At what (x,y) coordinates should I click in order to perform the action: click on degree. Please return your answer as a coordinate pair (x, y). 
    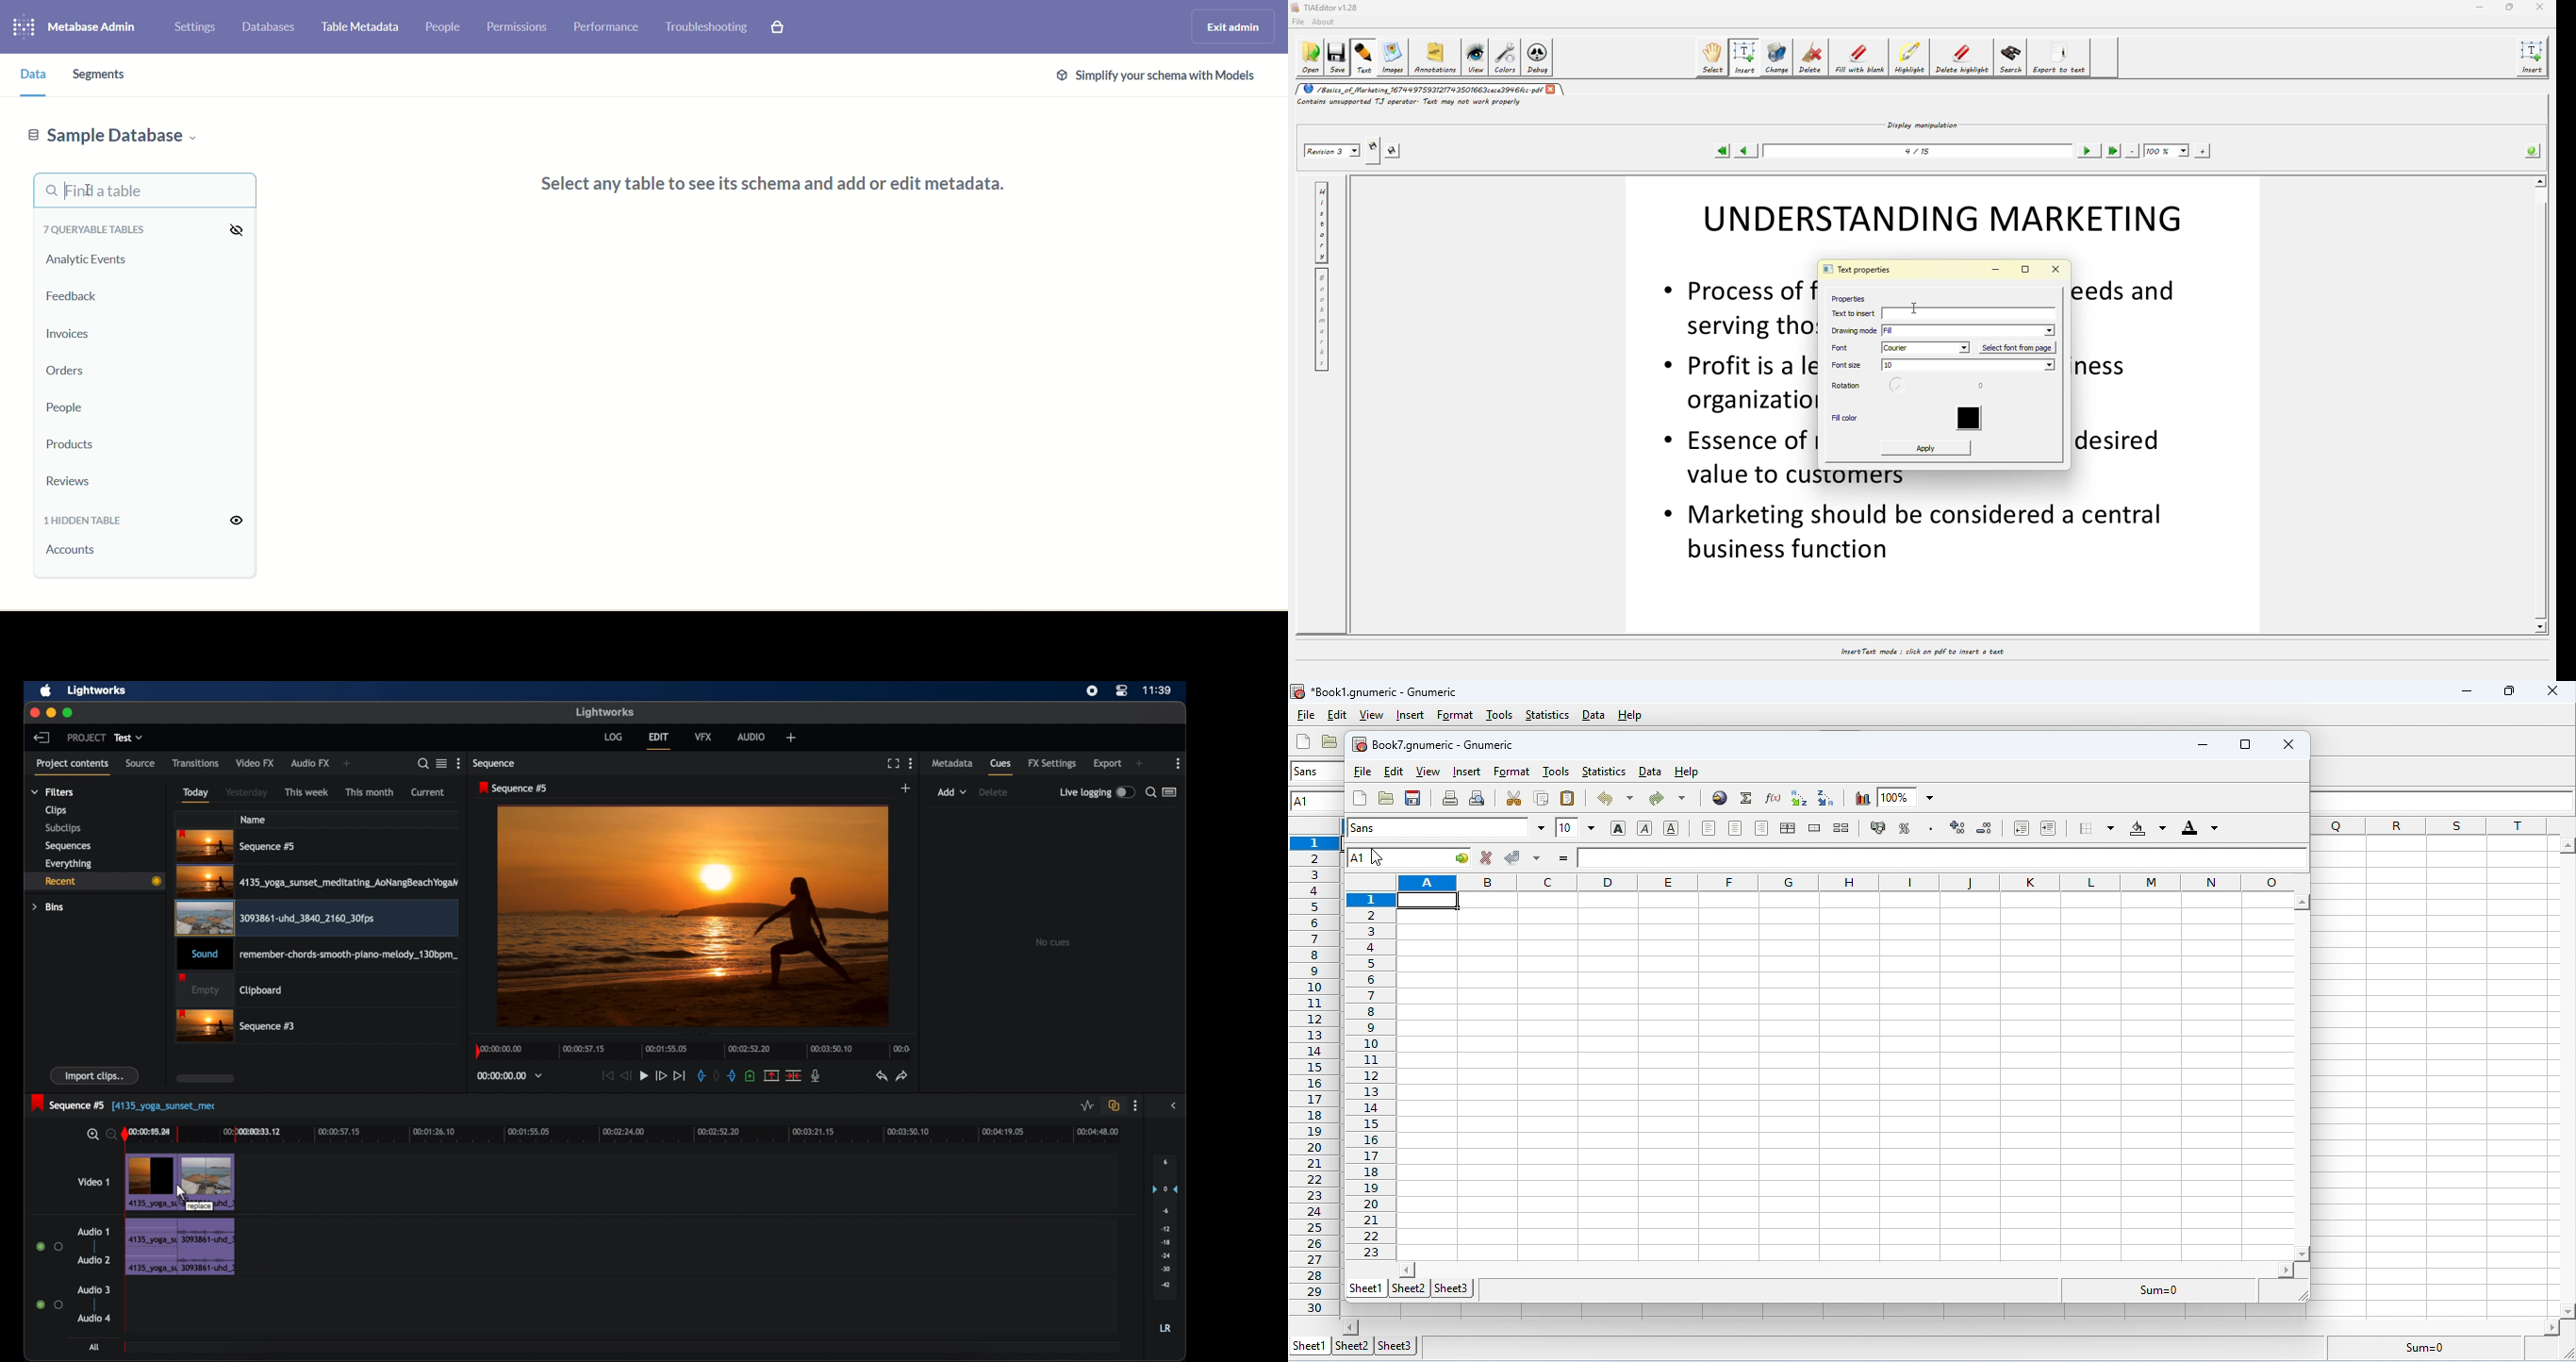
    Looking at the image, I should click on (1986, 387).